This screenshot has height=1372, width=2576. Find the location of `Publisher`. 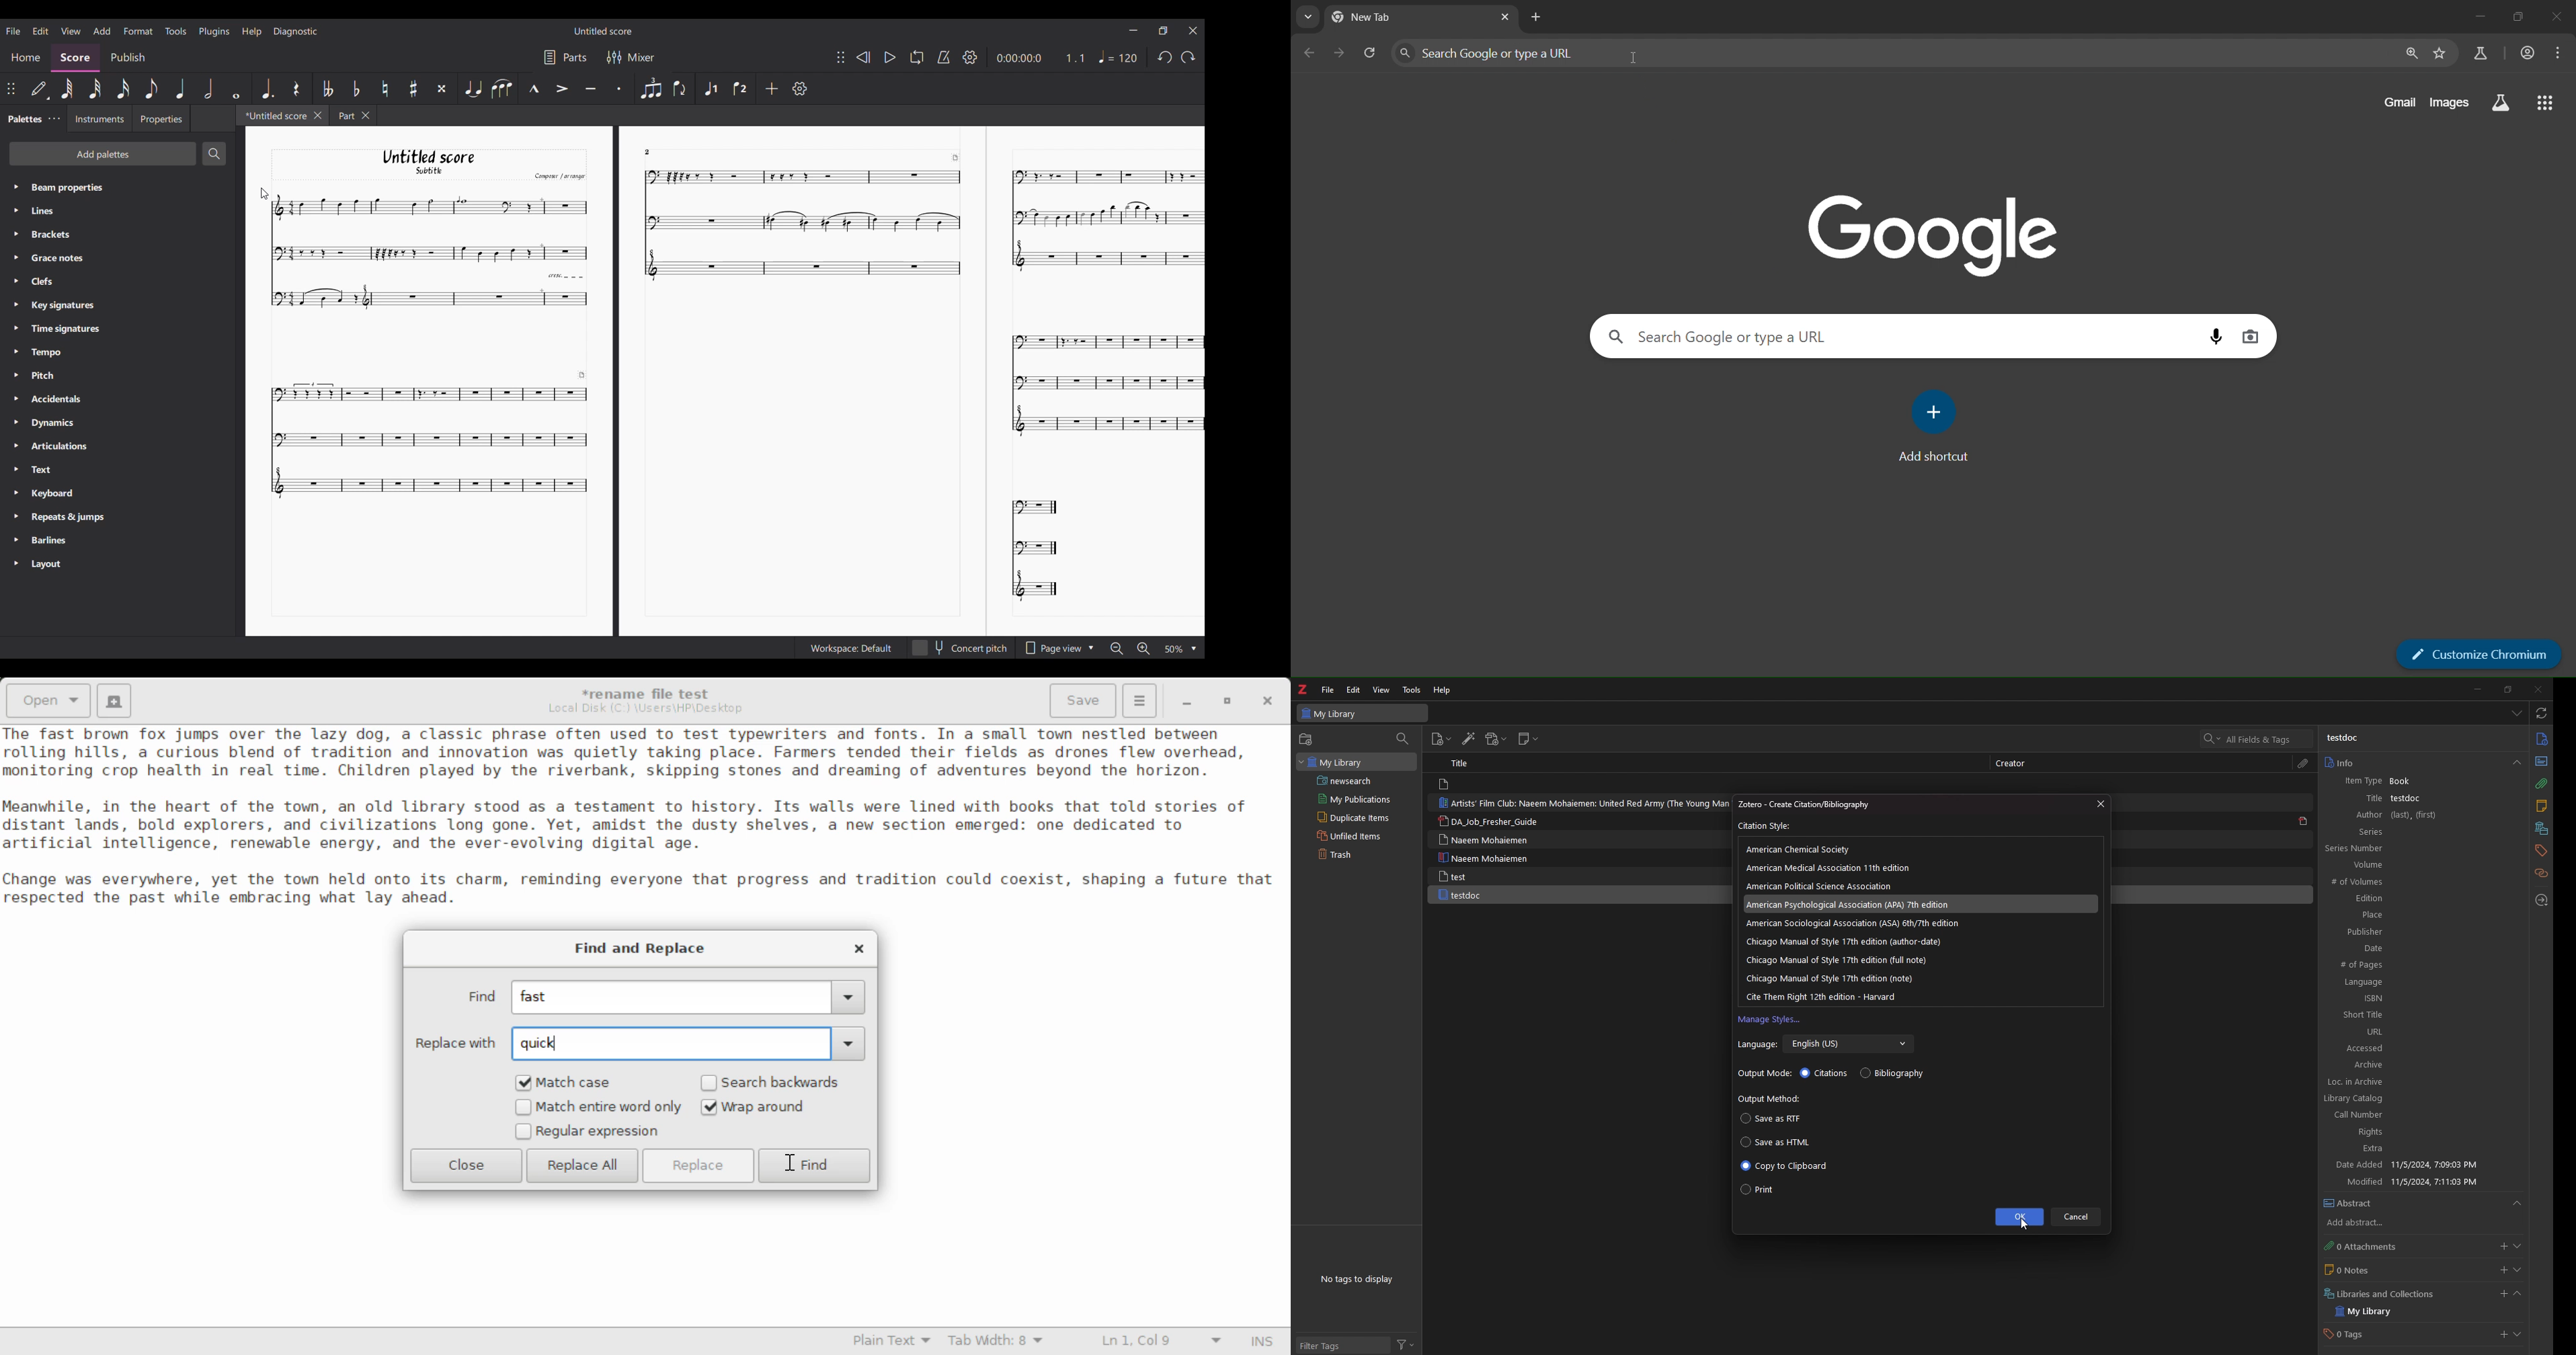

Publisher is located at coordinates (2414, 931).